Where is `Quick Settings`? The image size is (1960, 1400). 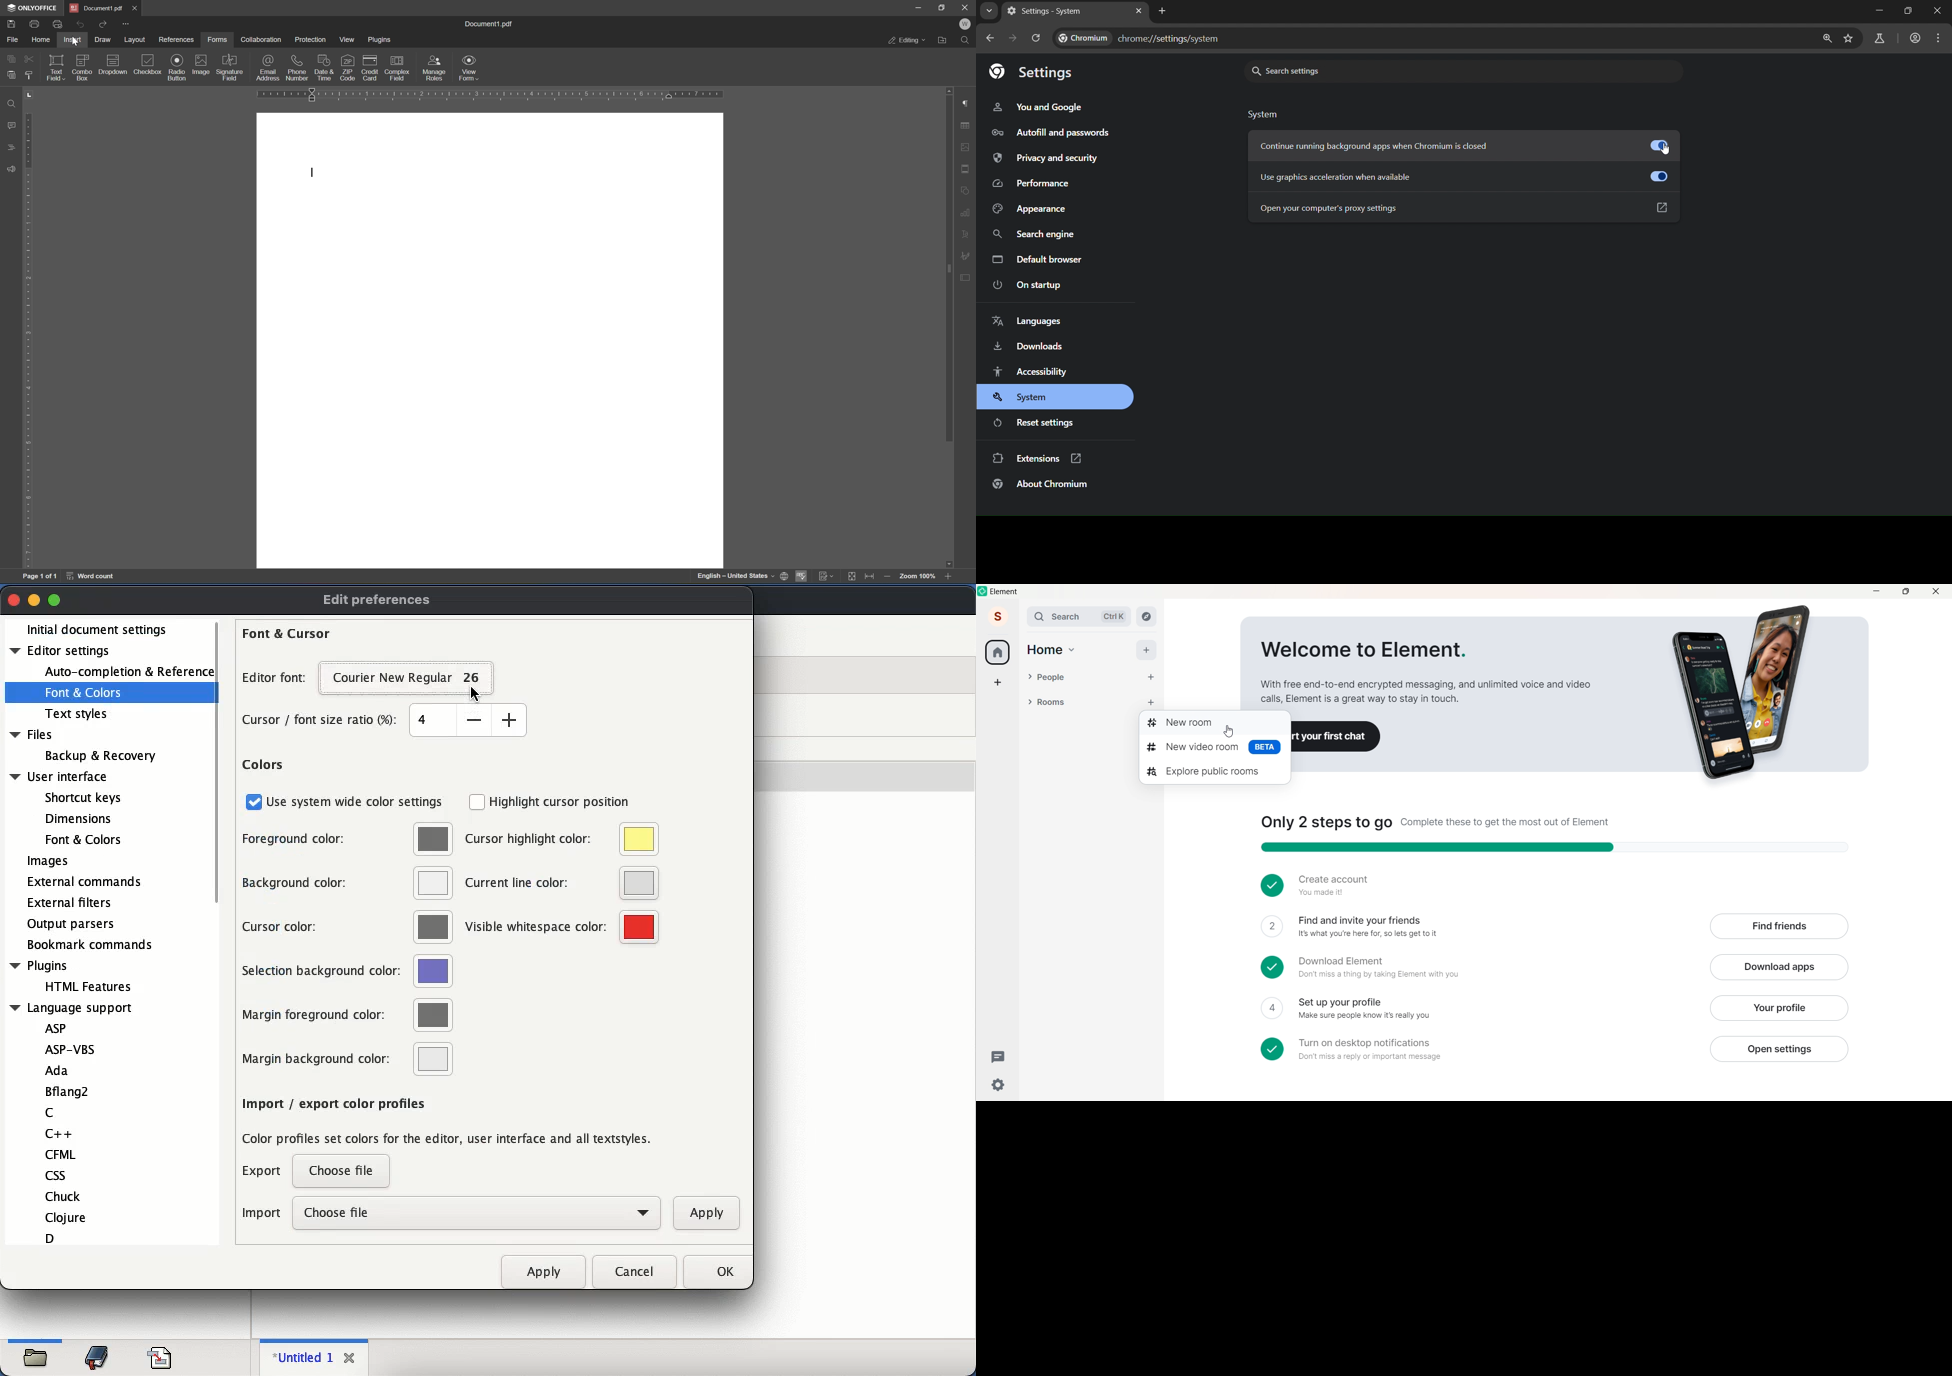
Quick Settings is located at coordinates (998, 1085).